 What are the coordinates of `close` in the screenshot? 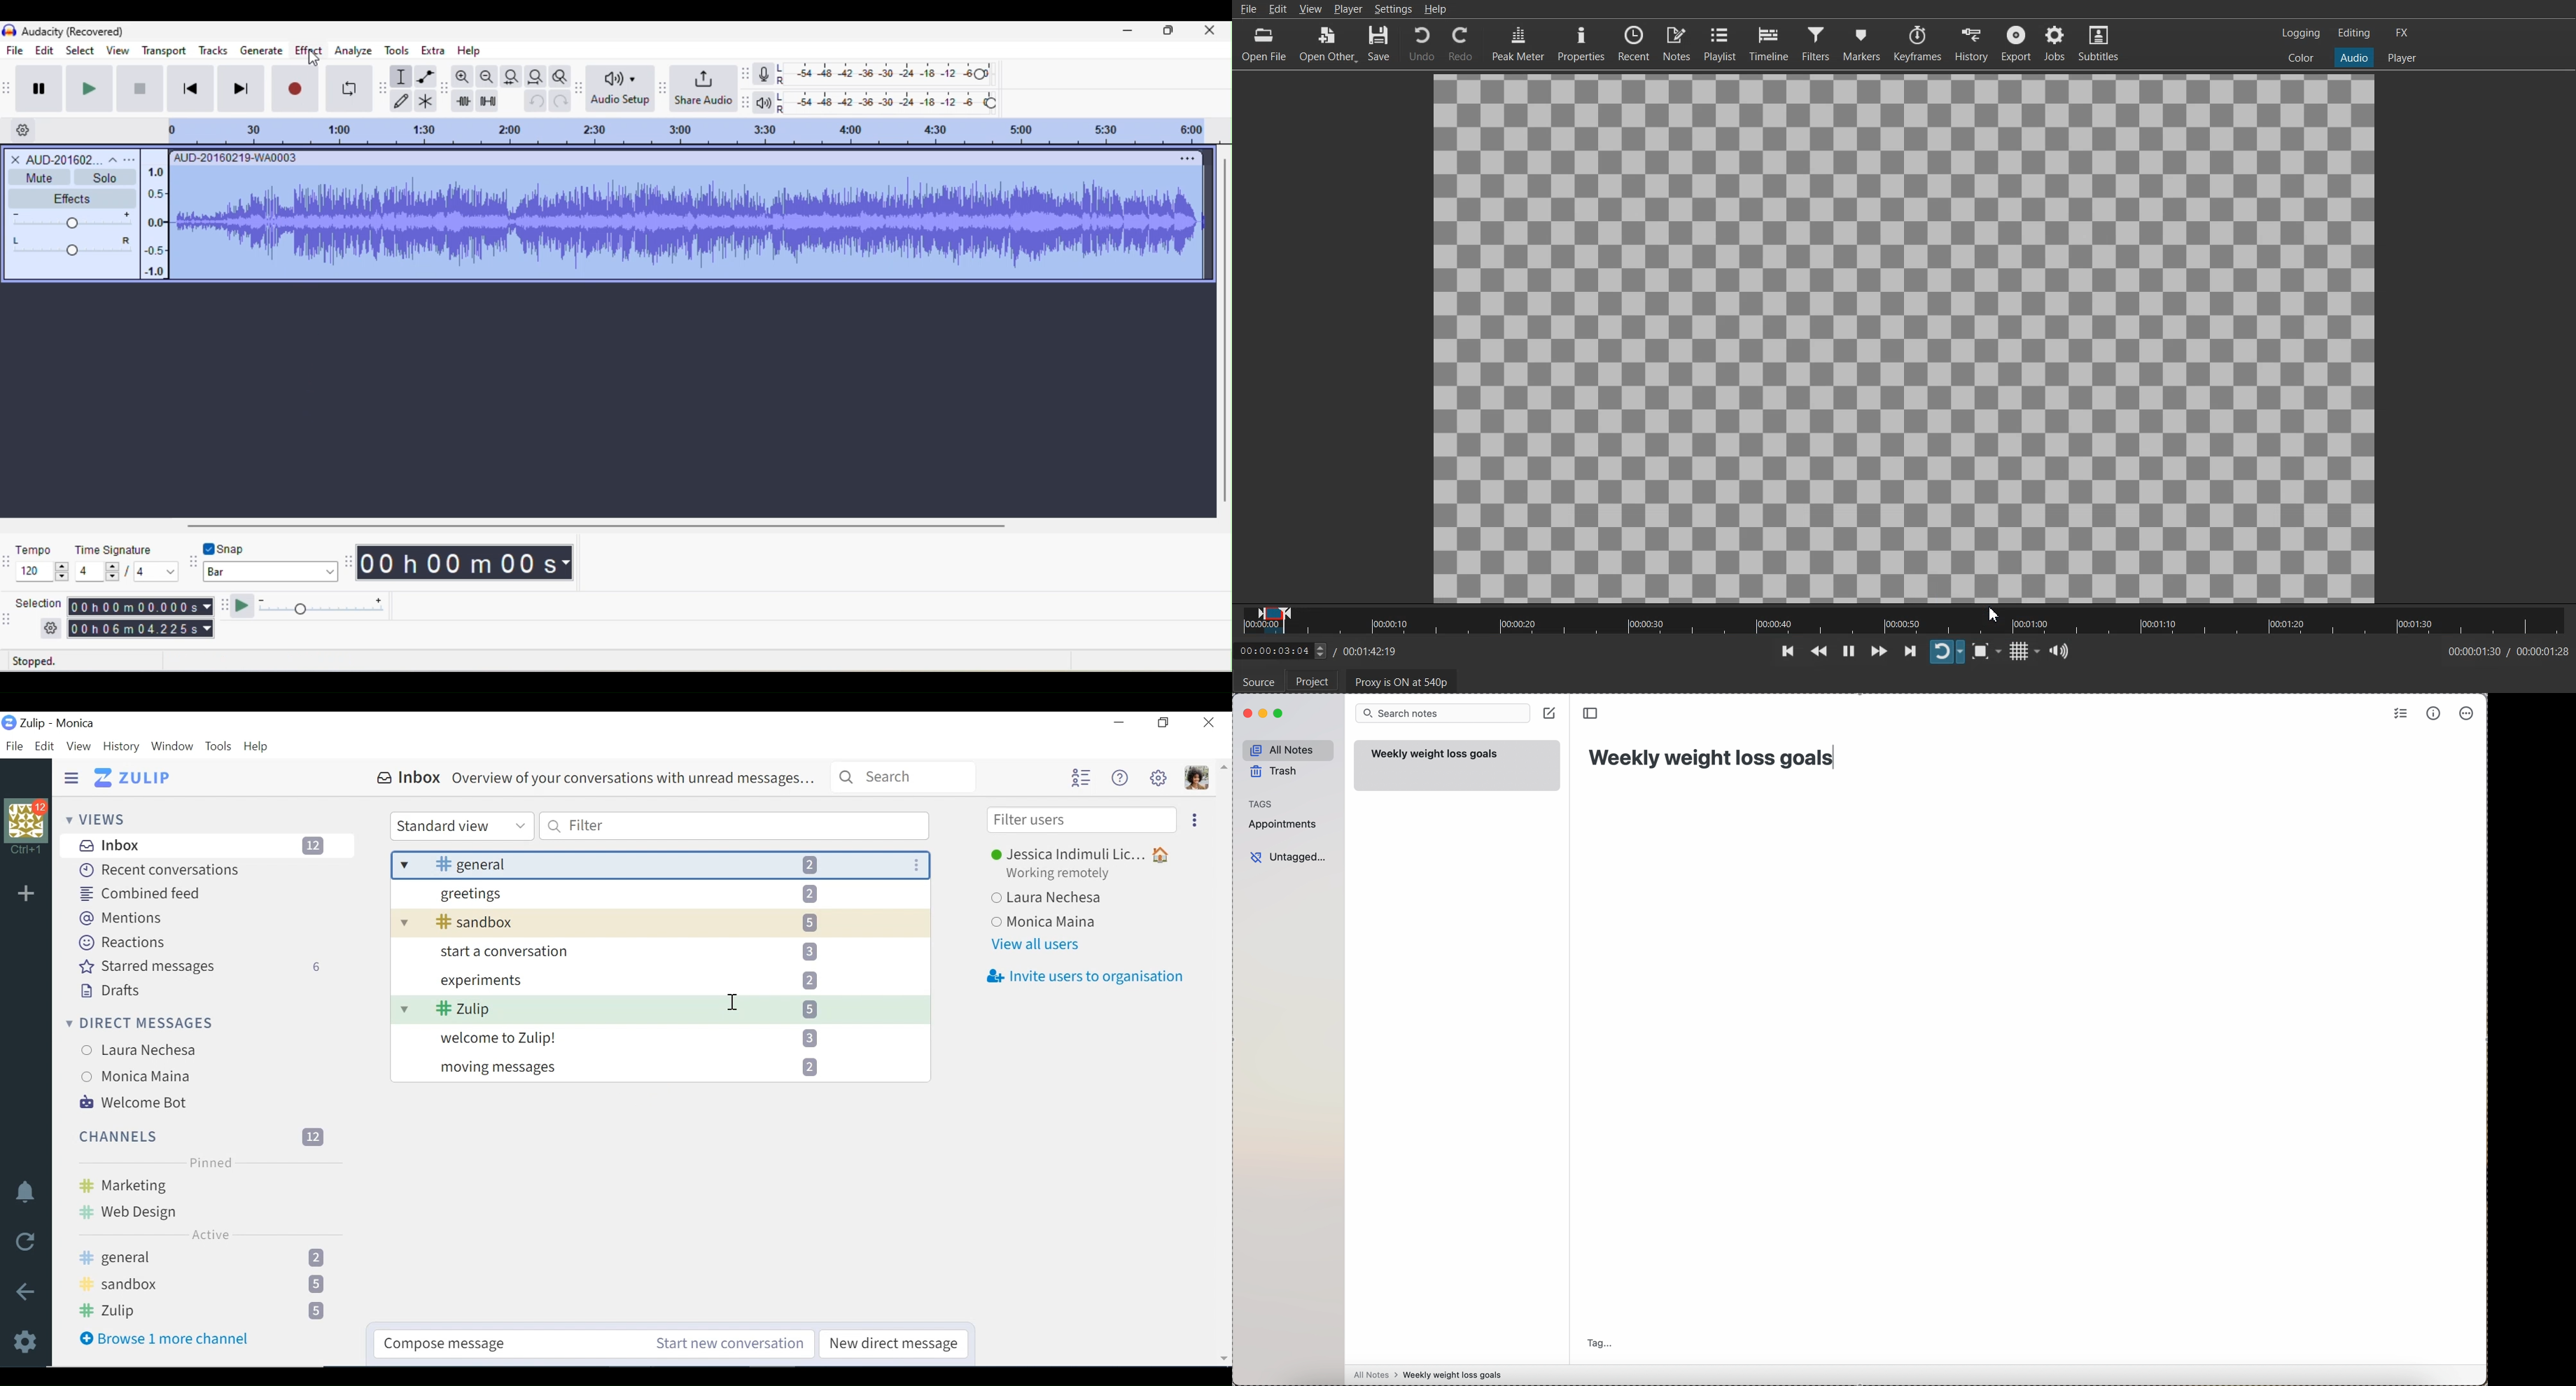 It's located at (1210, 34).